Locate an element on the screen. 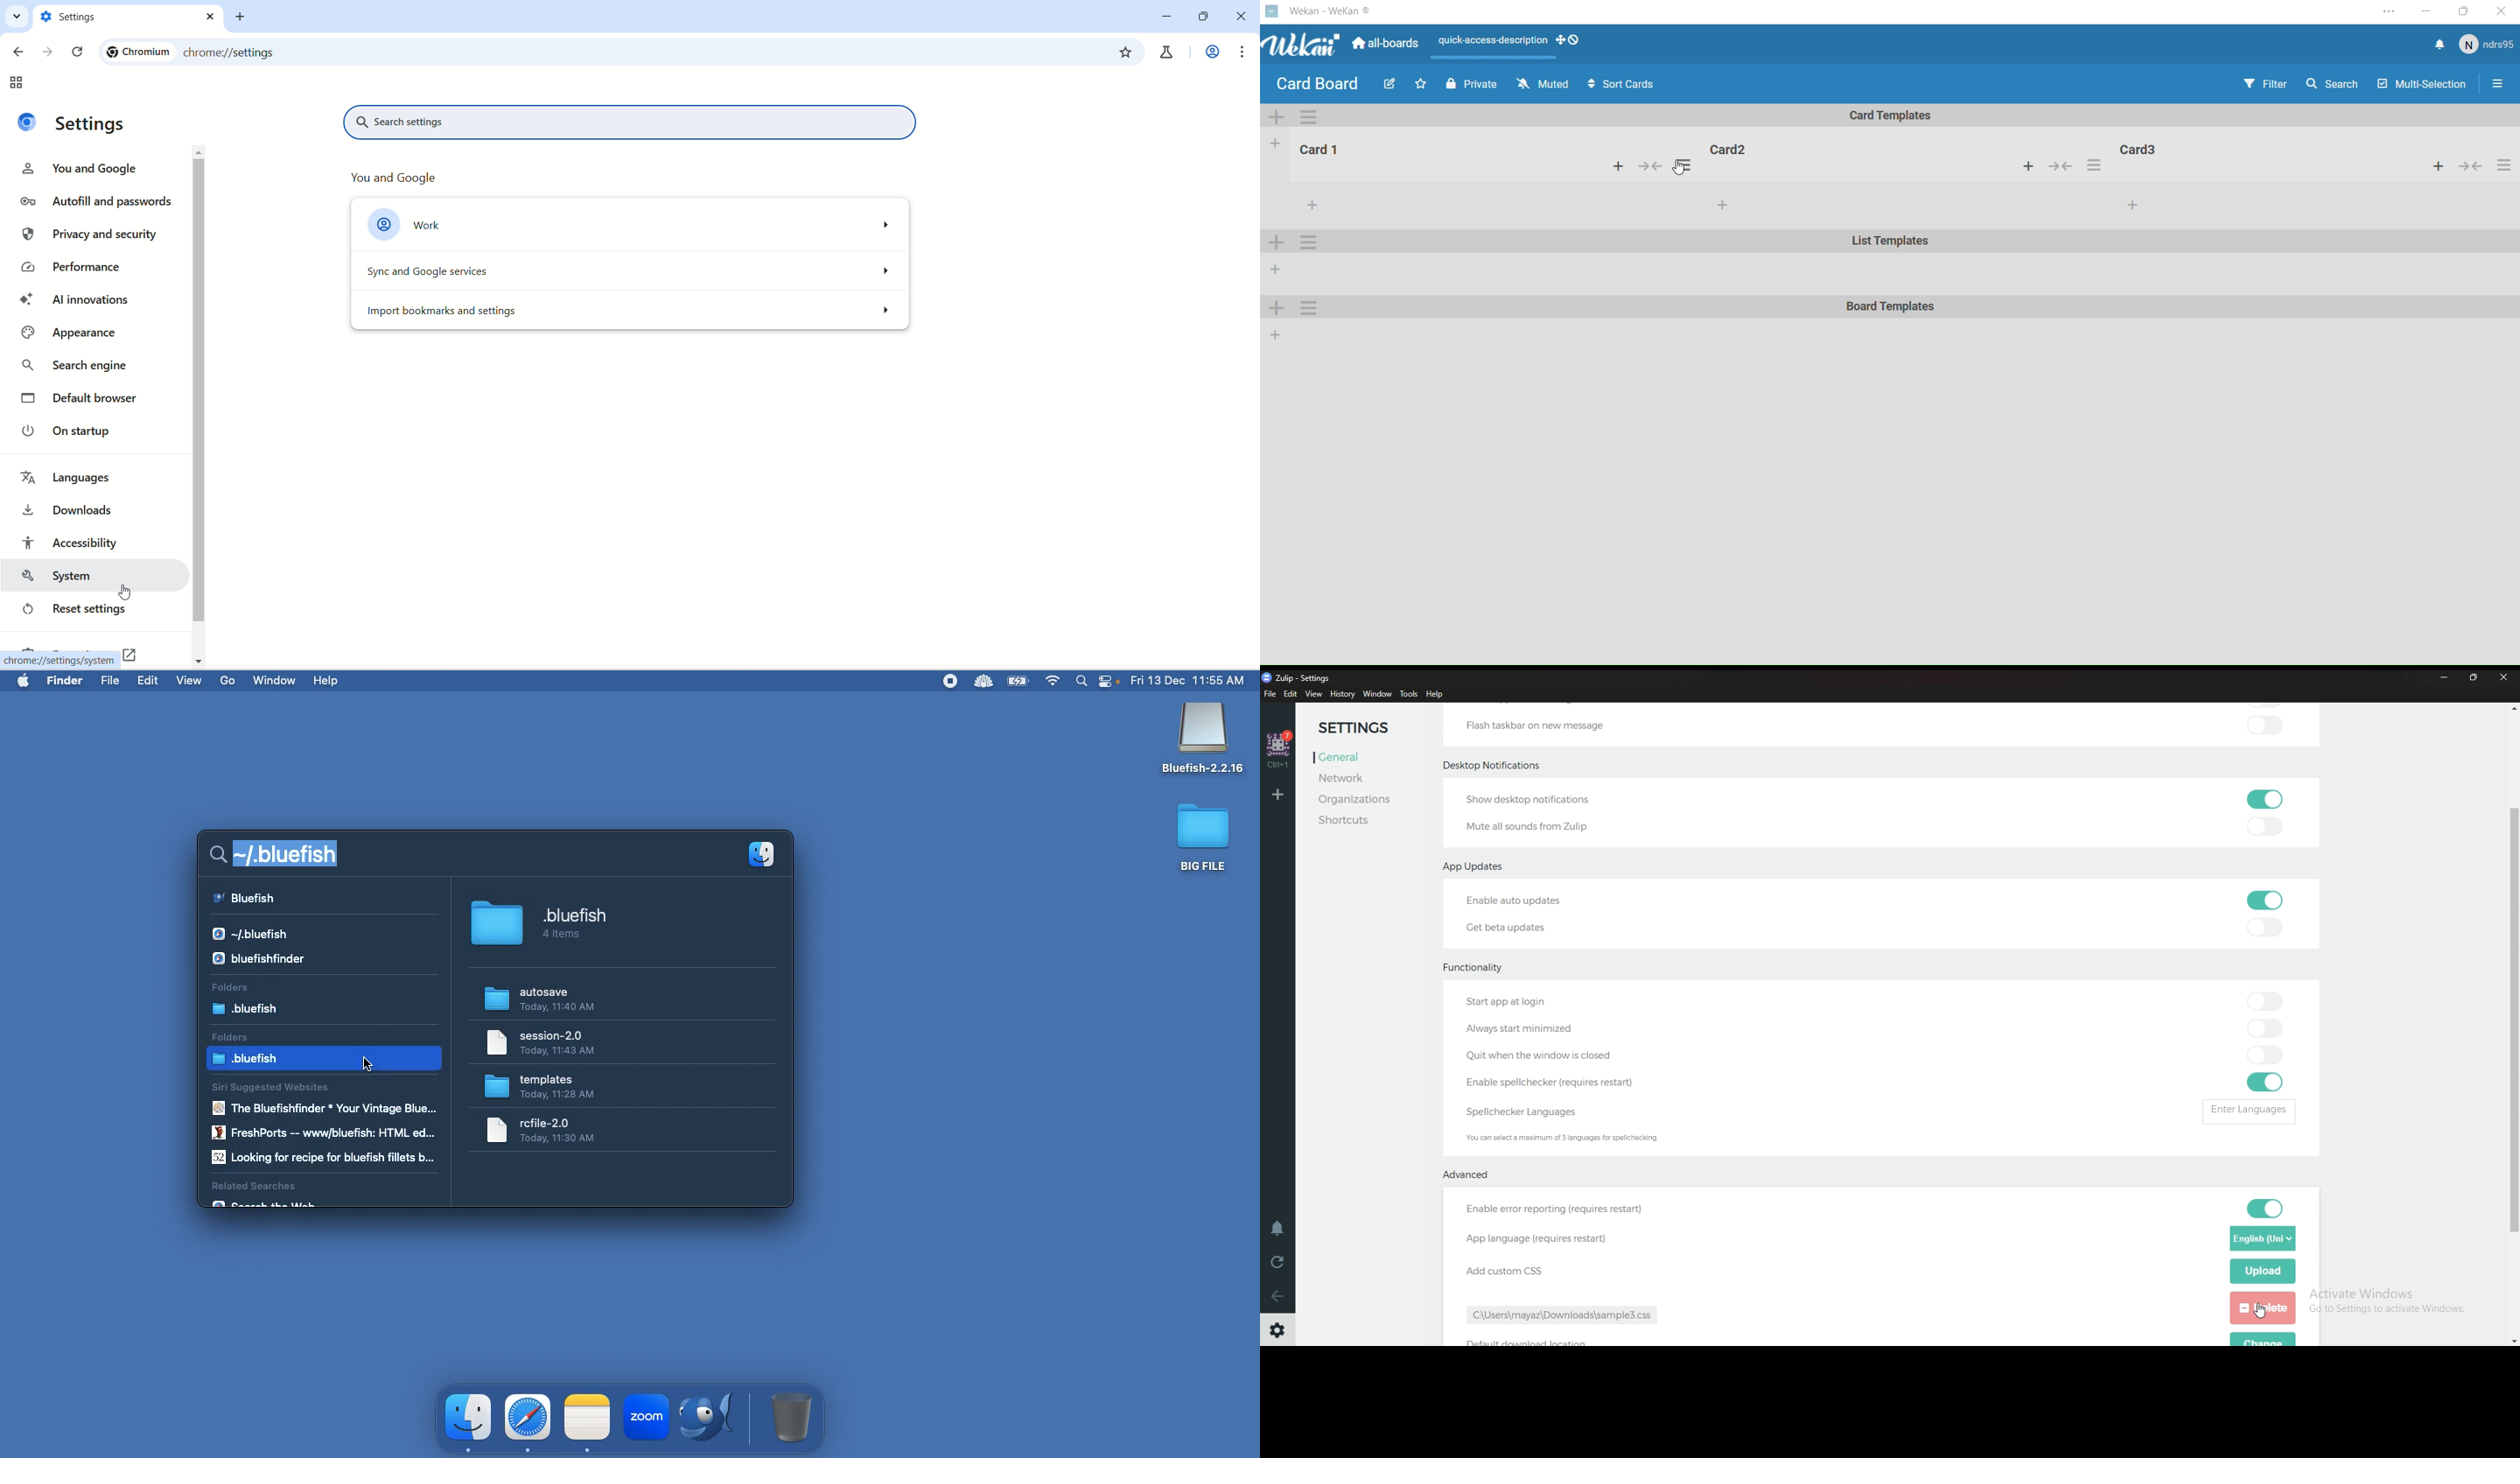  enable error reporting is located at coordinates (1555, 1211).